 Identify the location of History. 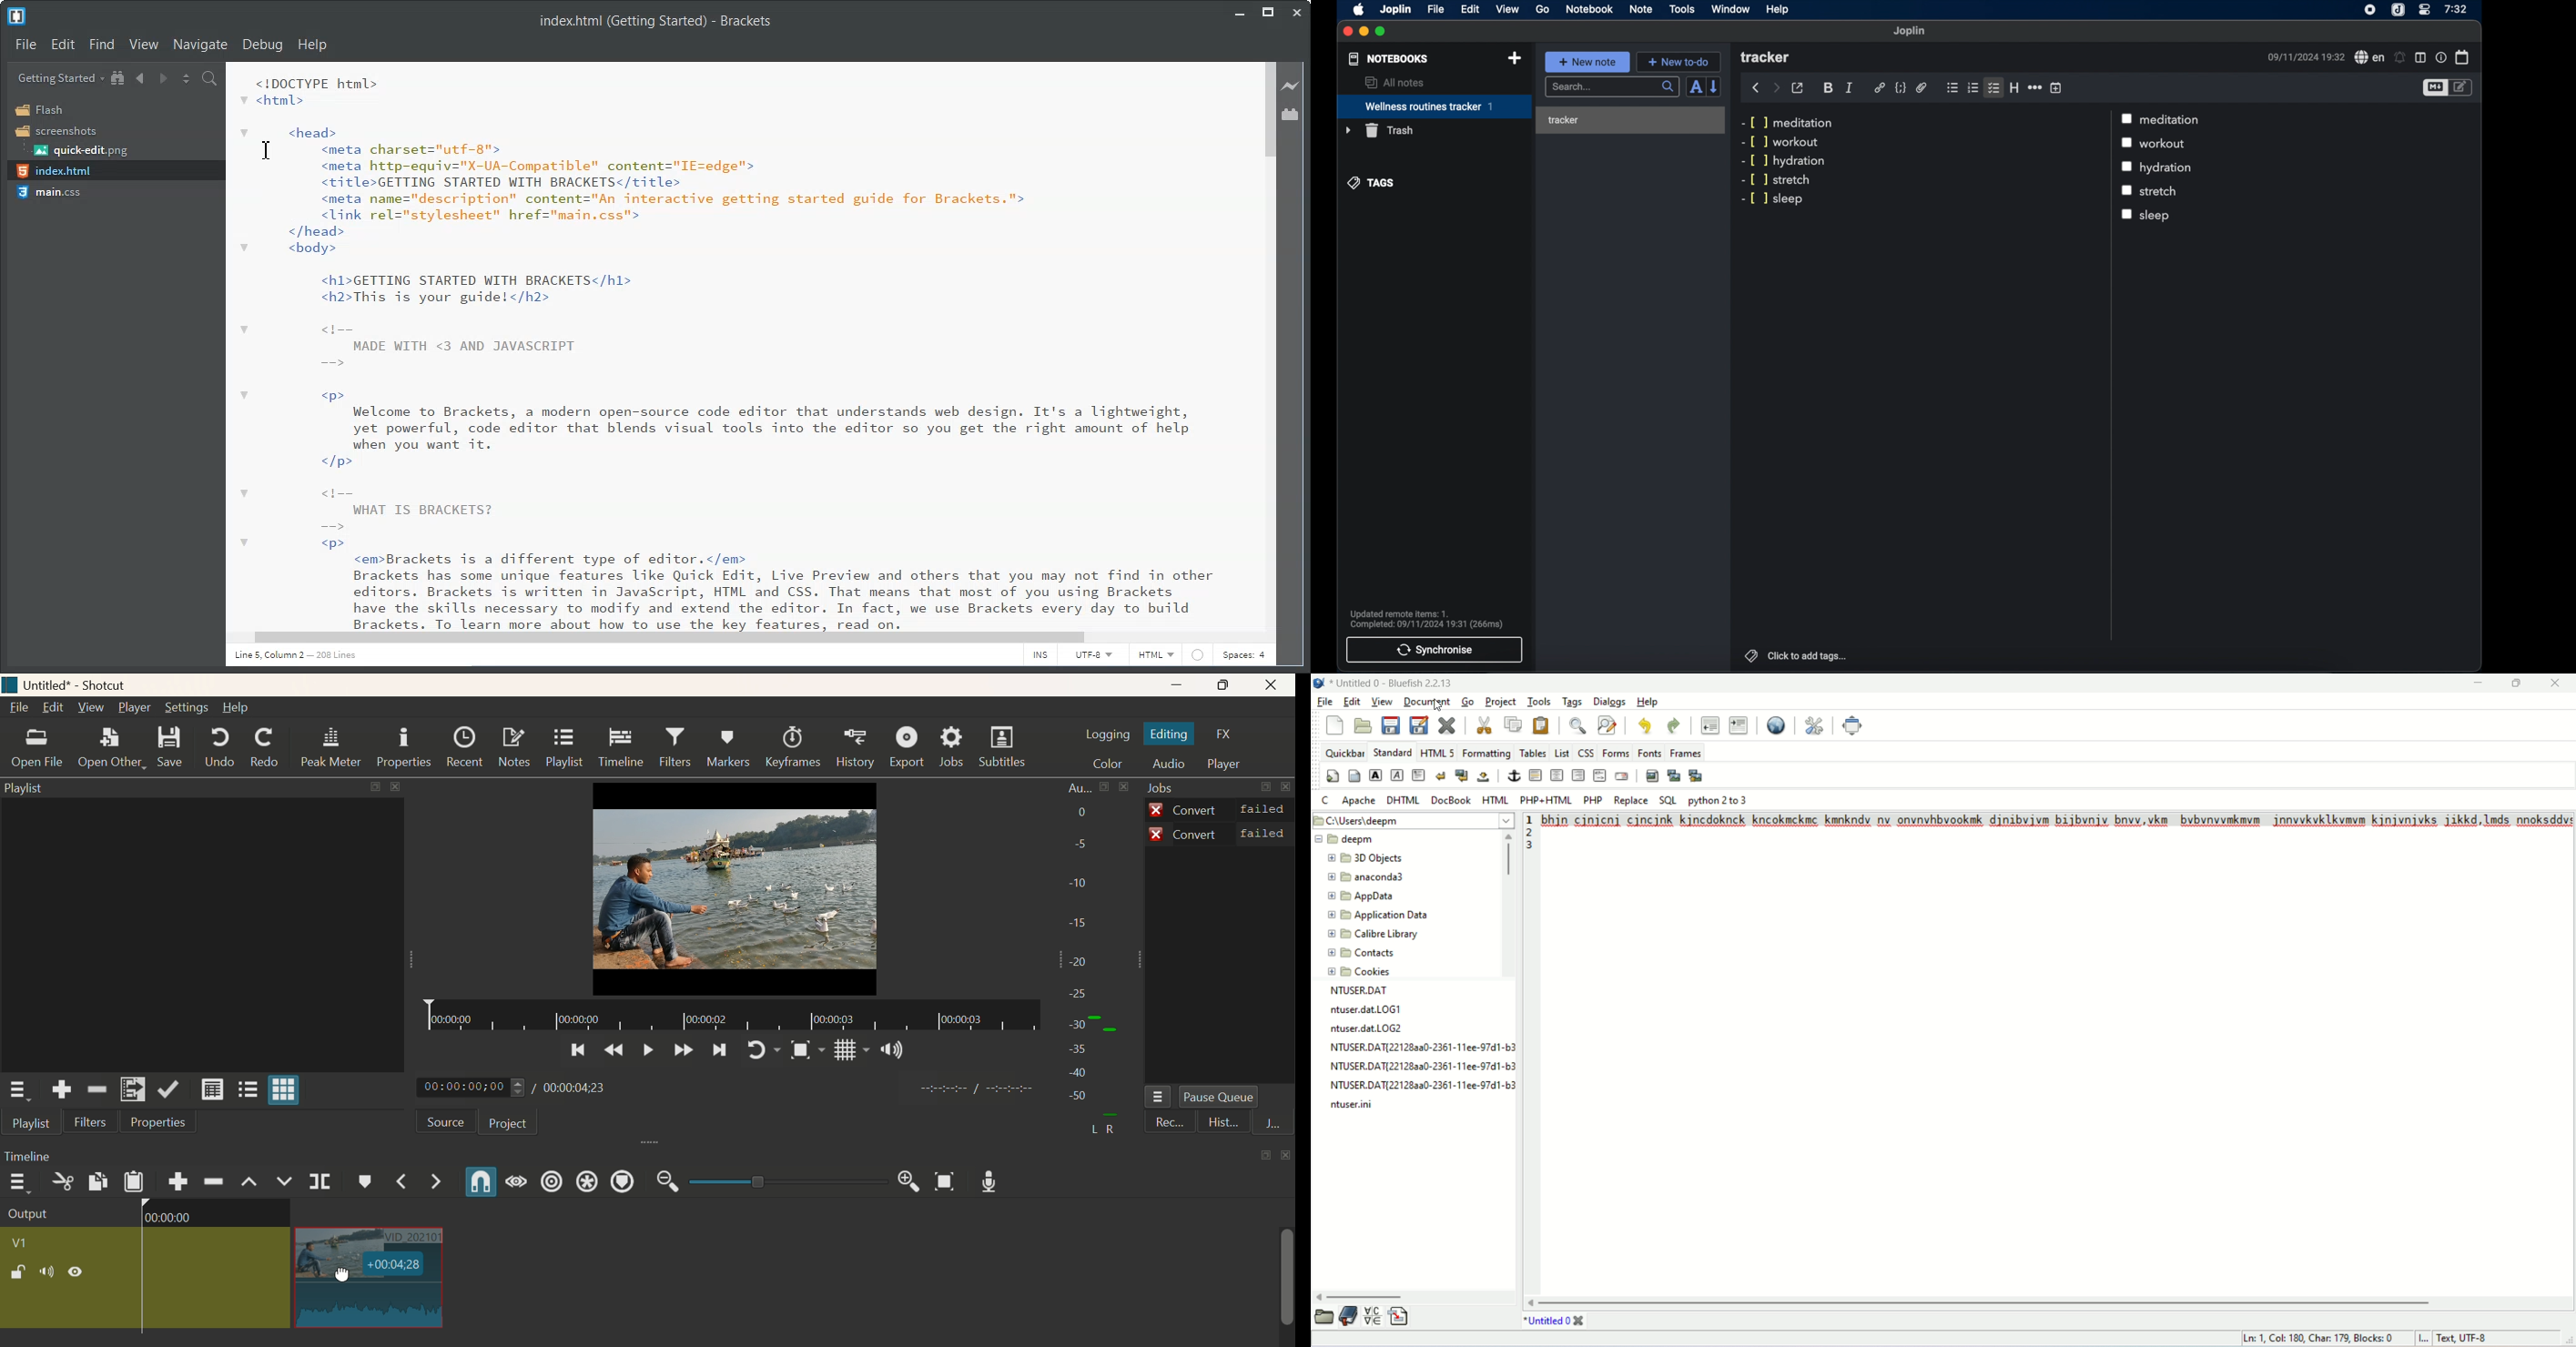
(856, 748).